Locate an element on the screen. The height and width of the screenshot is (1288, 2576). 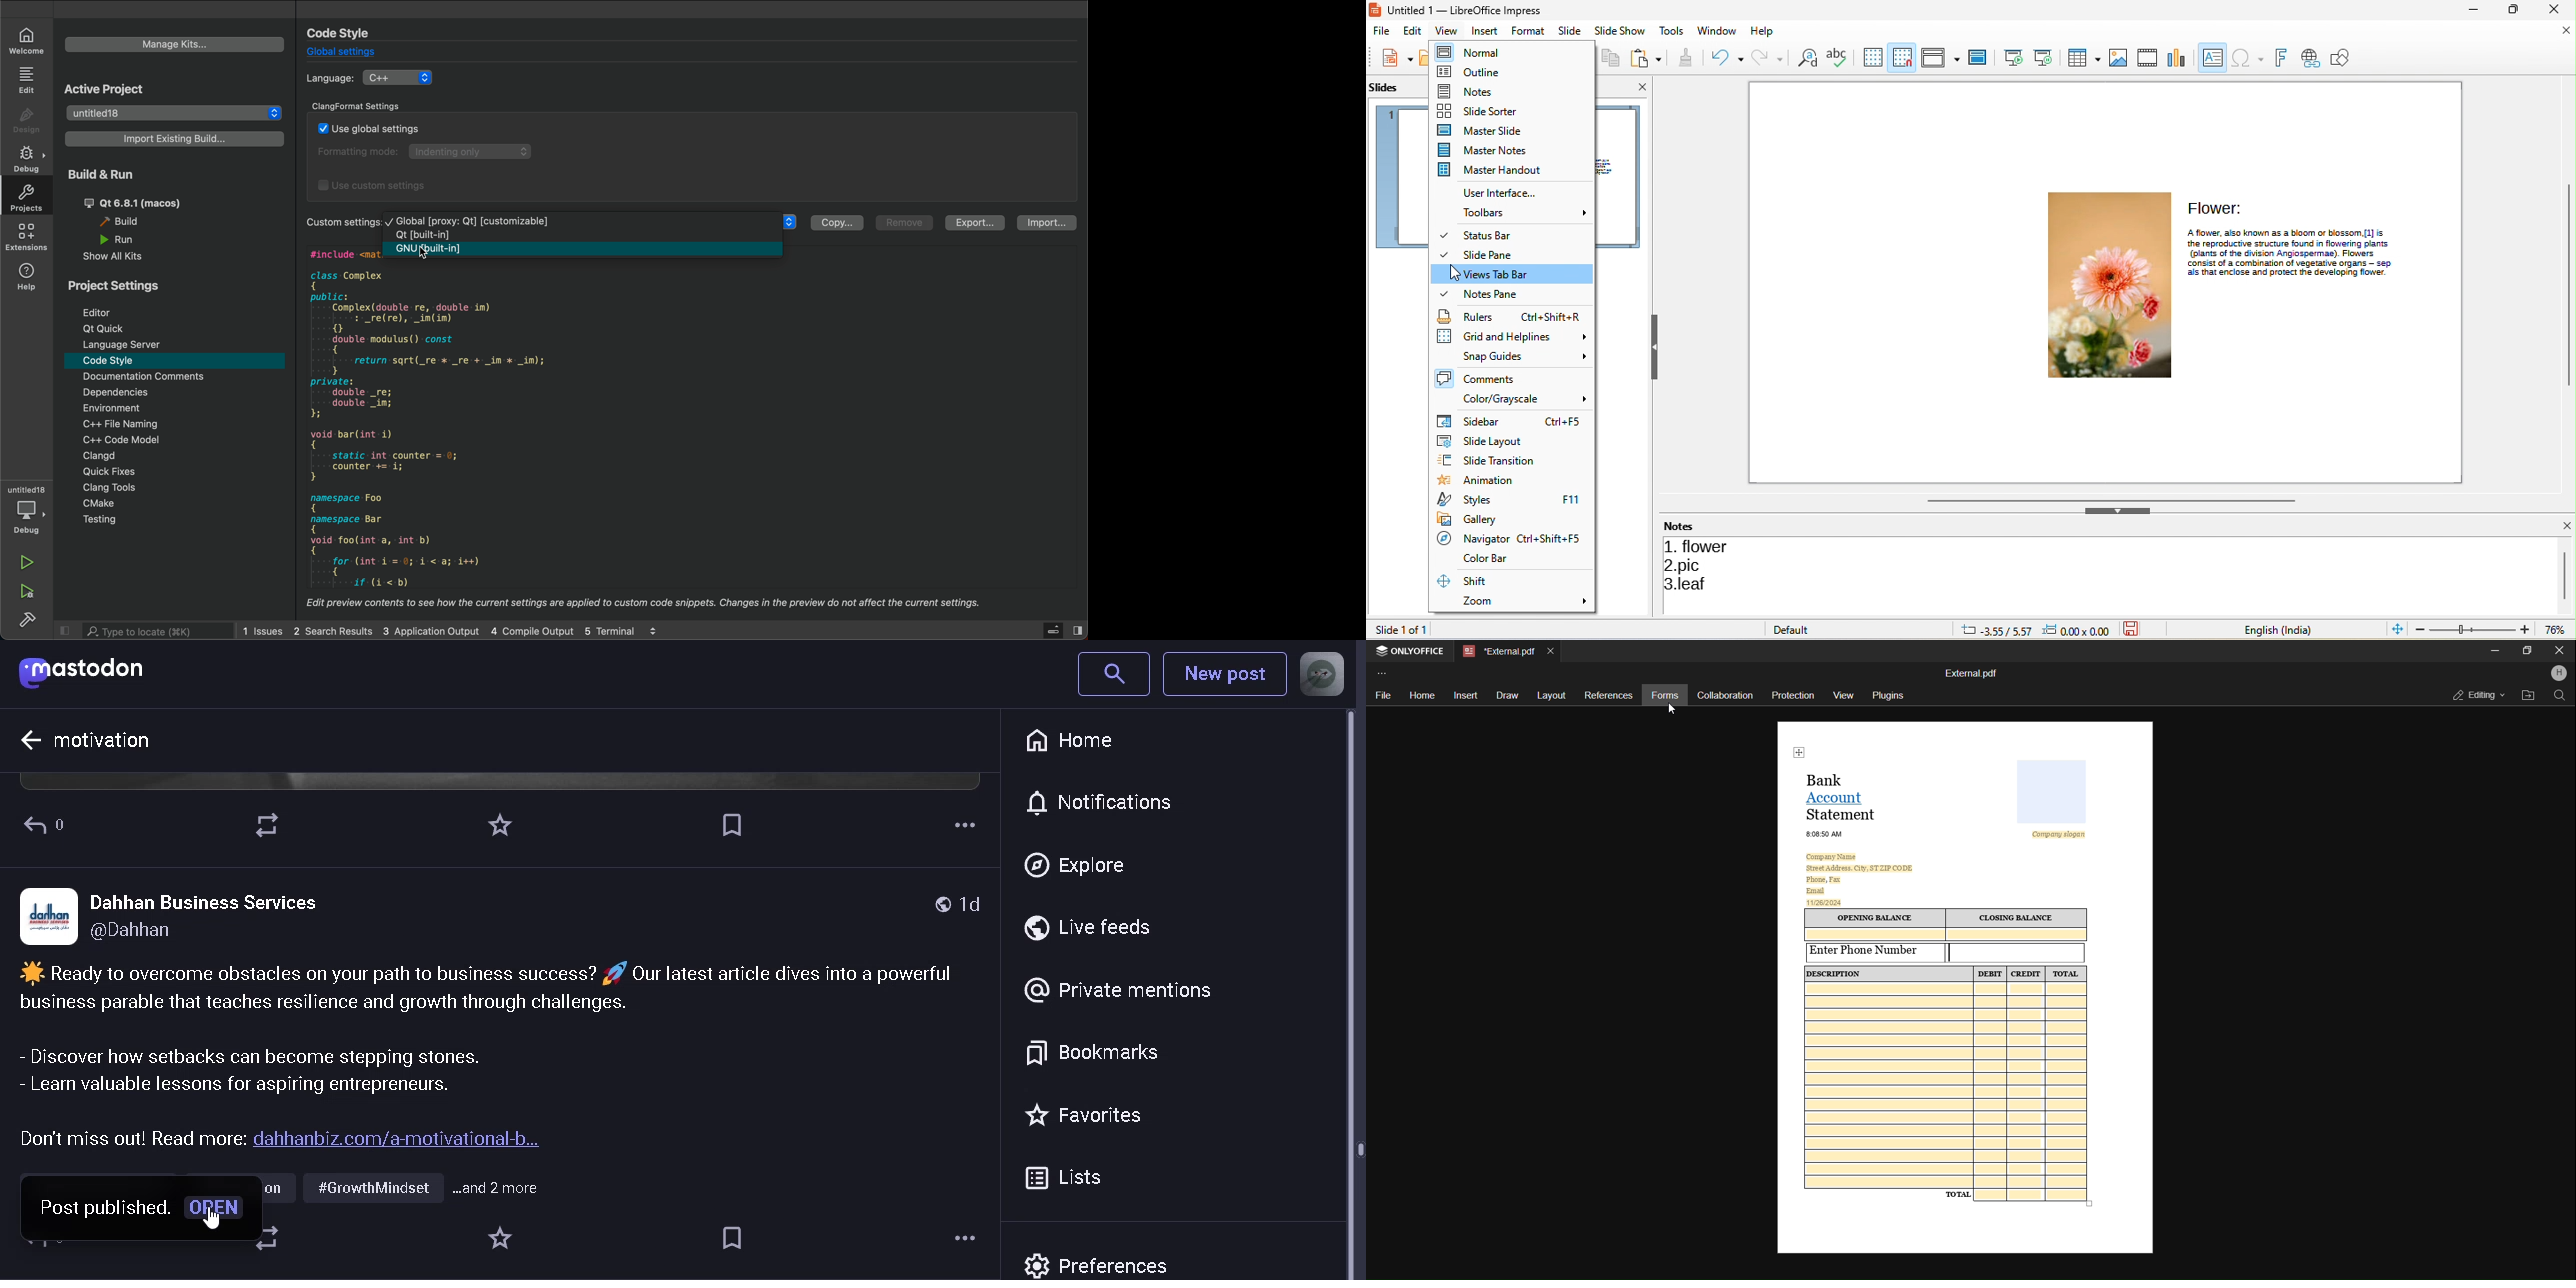
import existing build is located at coordinates (175, 139).